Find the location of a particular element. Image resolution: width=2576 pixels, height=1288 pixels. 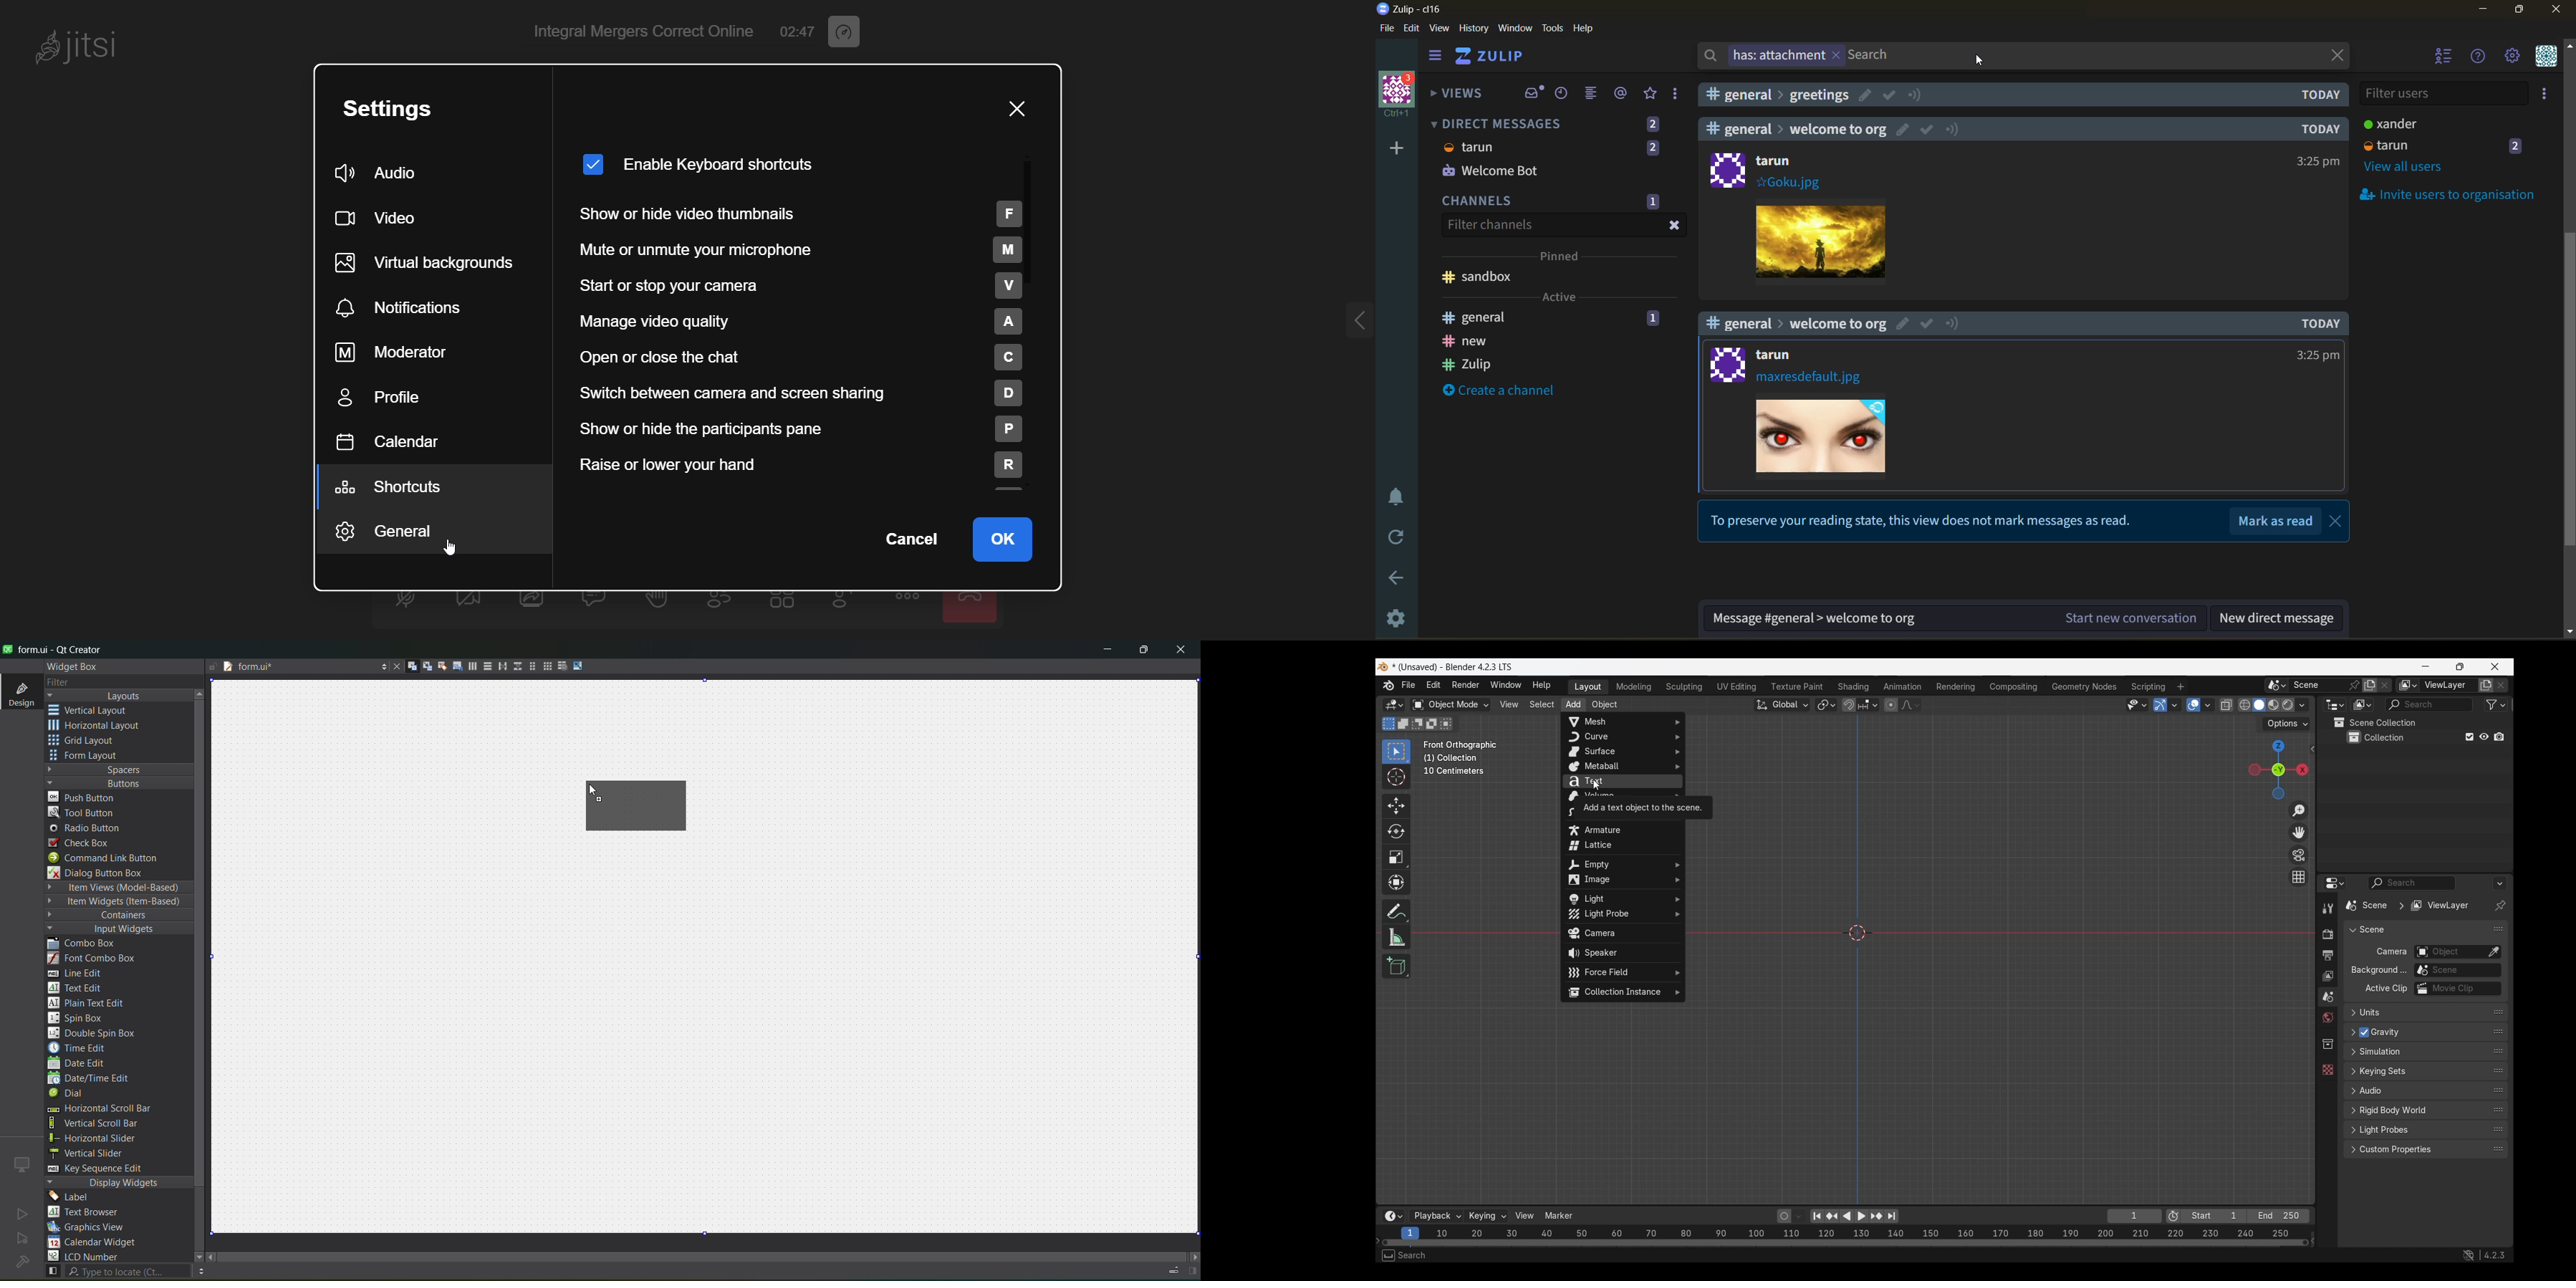

TODAY is located at coordinates (2317, 129).